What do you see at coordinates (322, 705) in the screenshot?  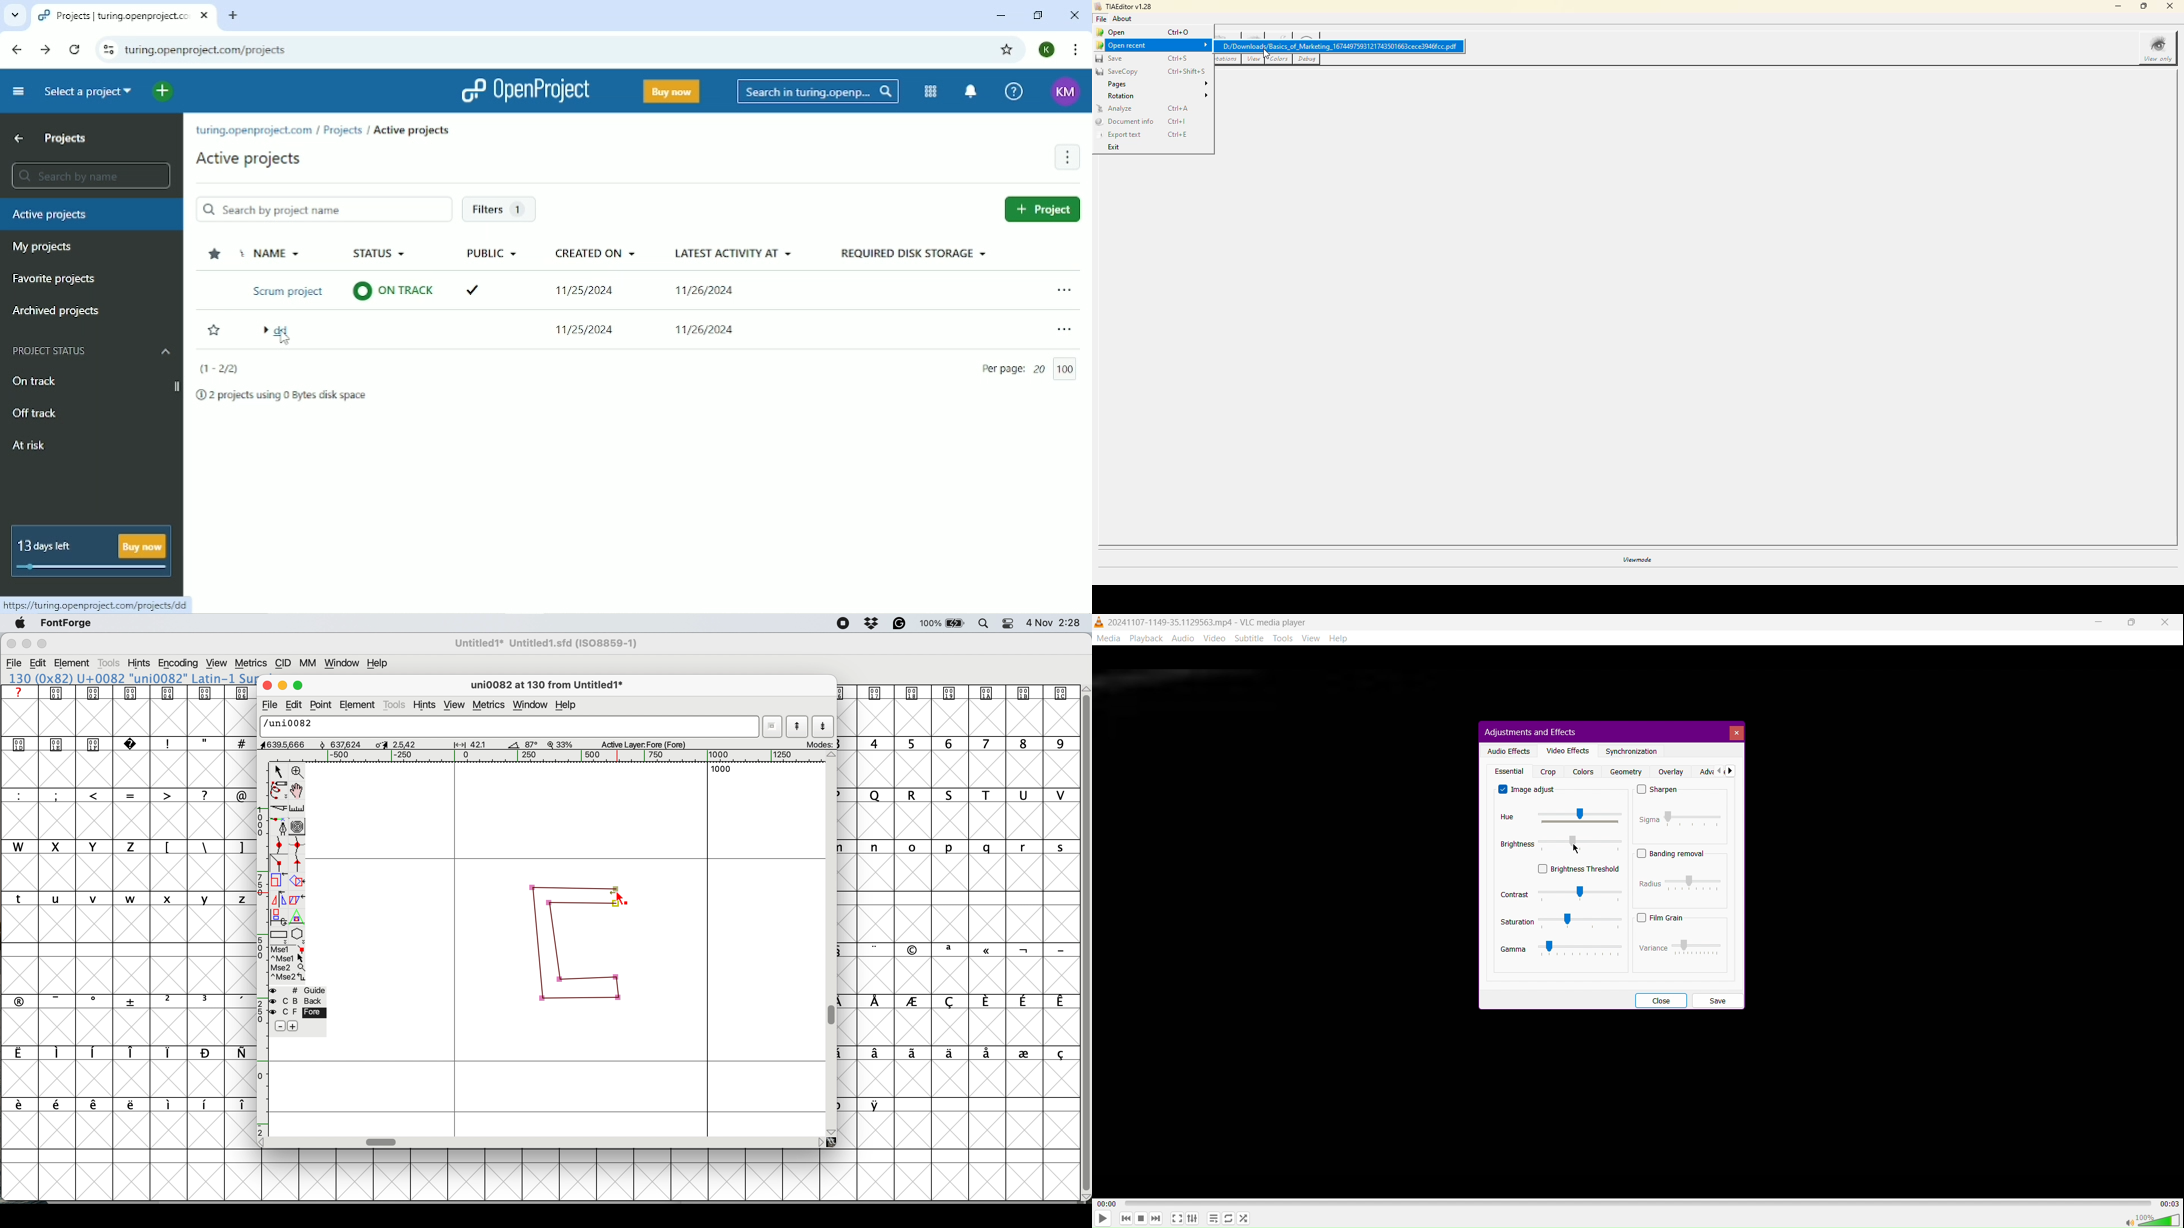 I see `point` at bounding box center [322, 705].